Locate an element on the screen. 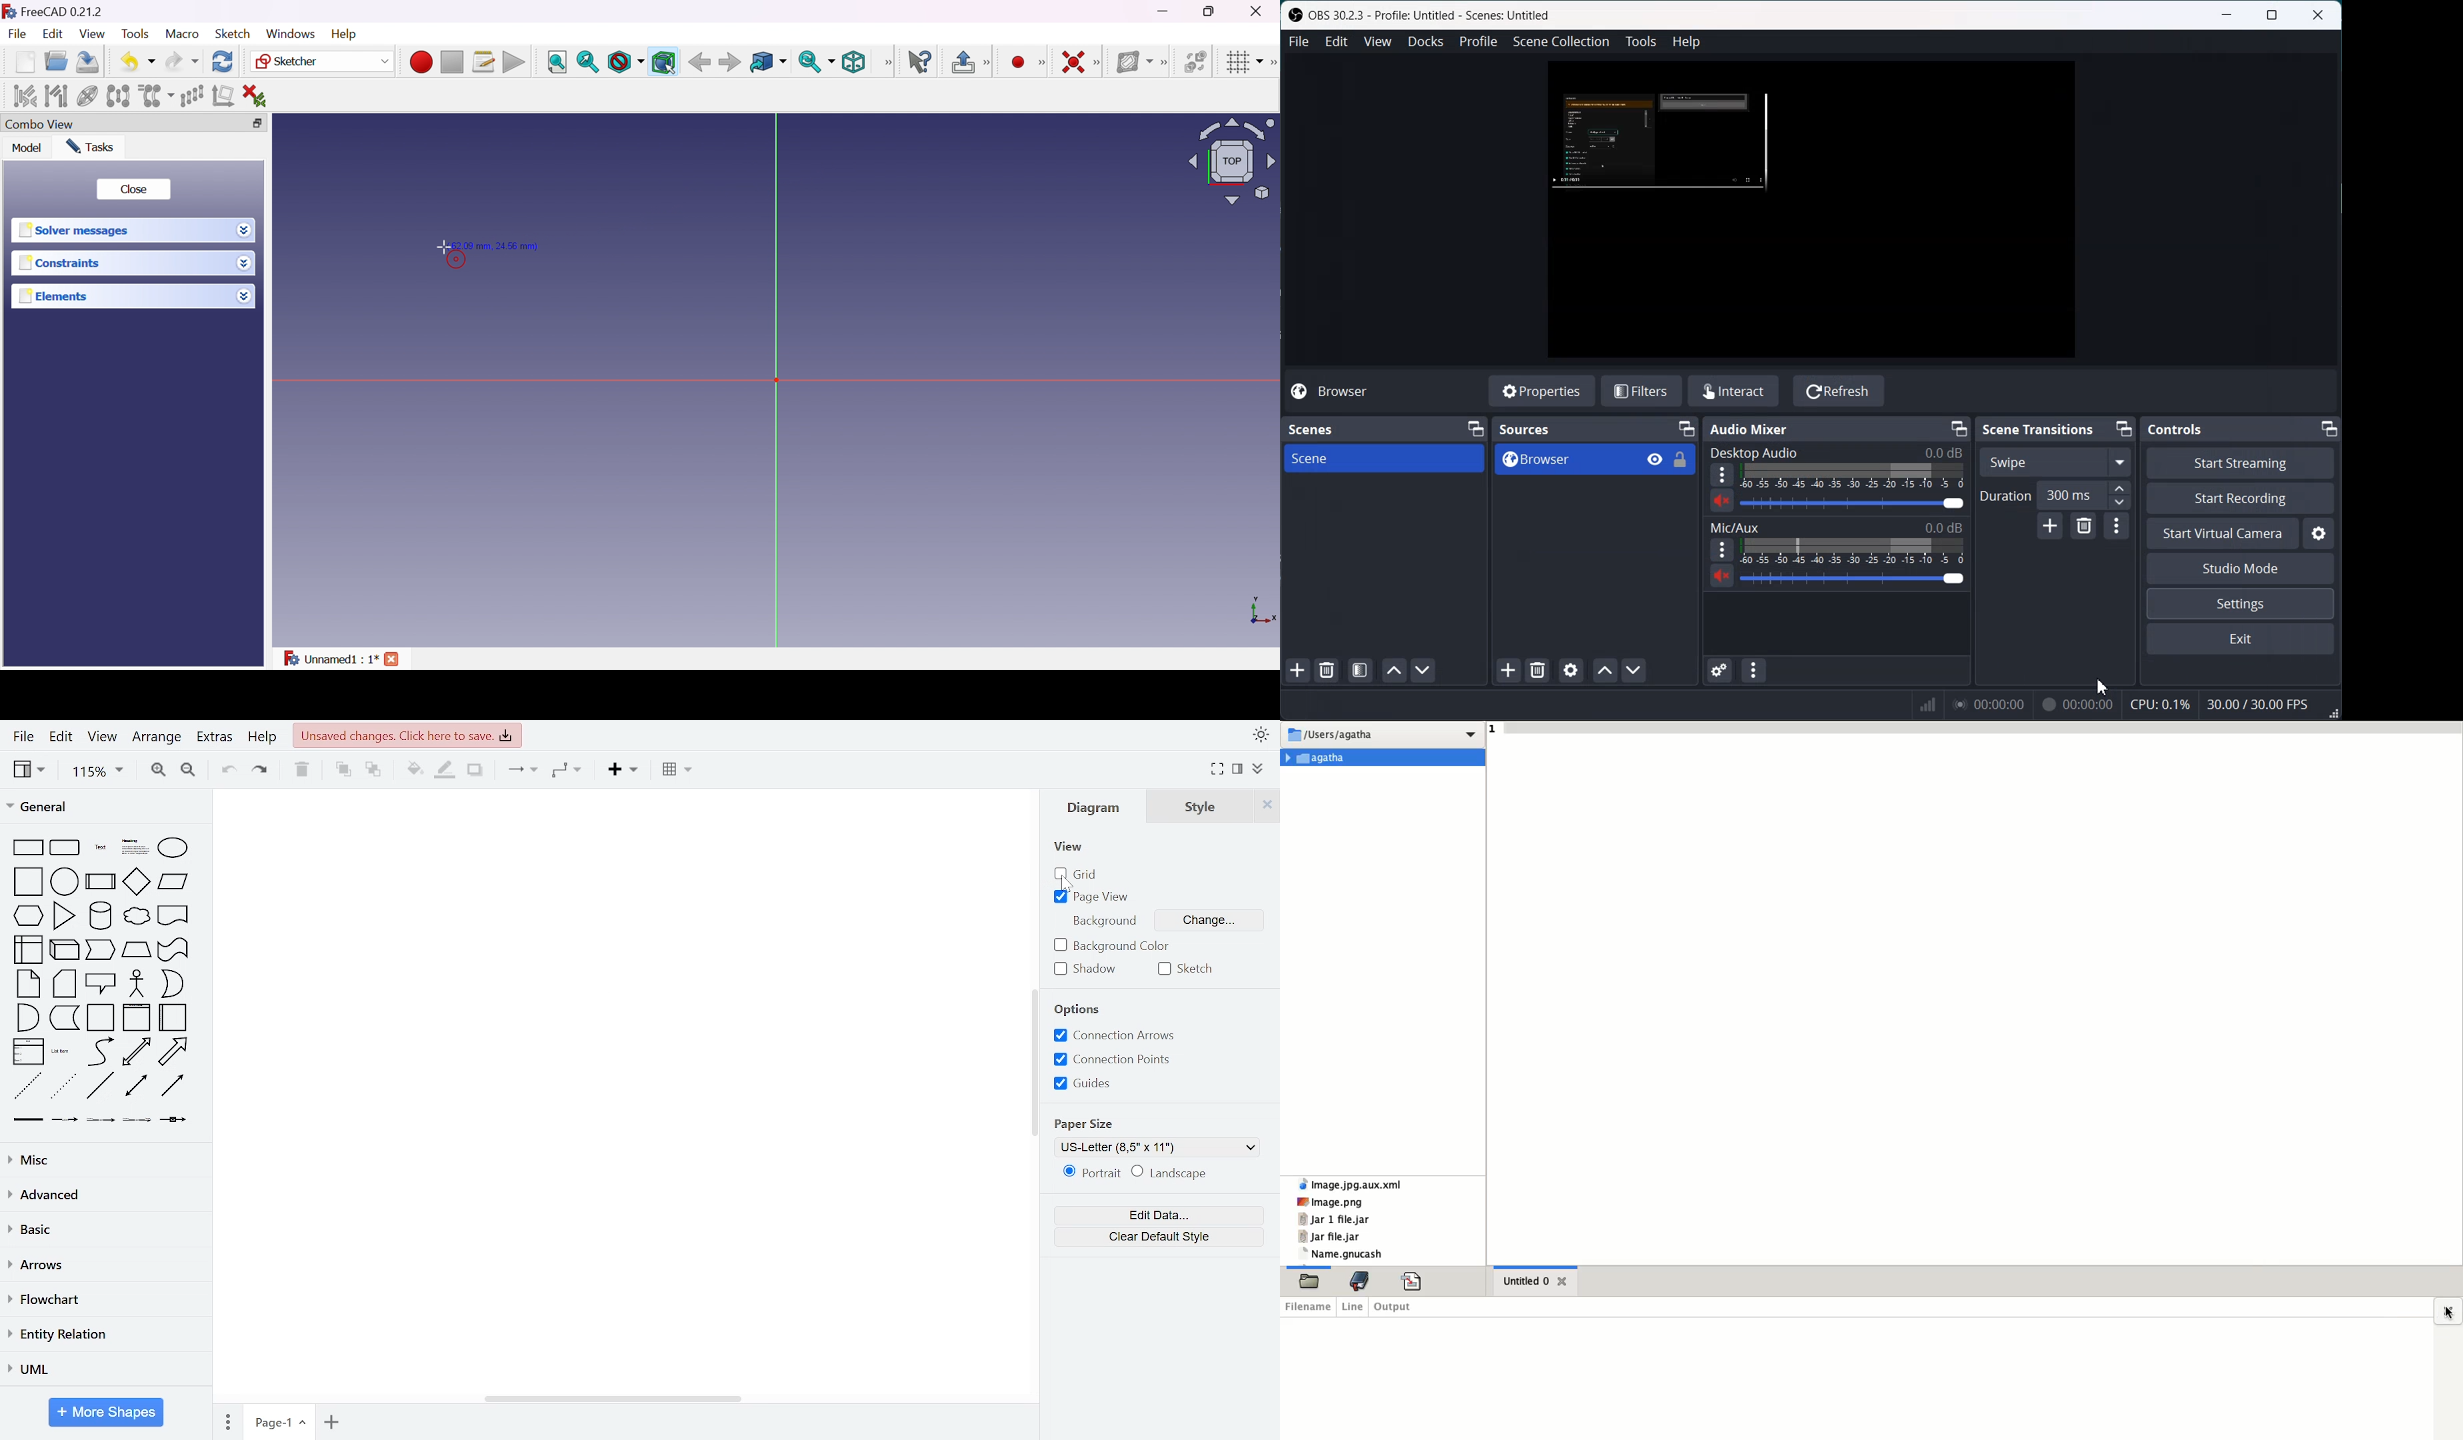 Image resolution: width=2464 pixels, height=1456 pixels. Delete all constraints is located at coordinates (259, 96).